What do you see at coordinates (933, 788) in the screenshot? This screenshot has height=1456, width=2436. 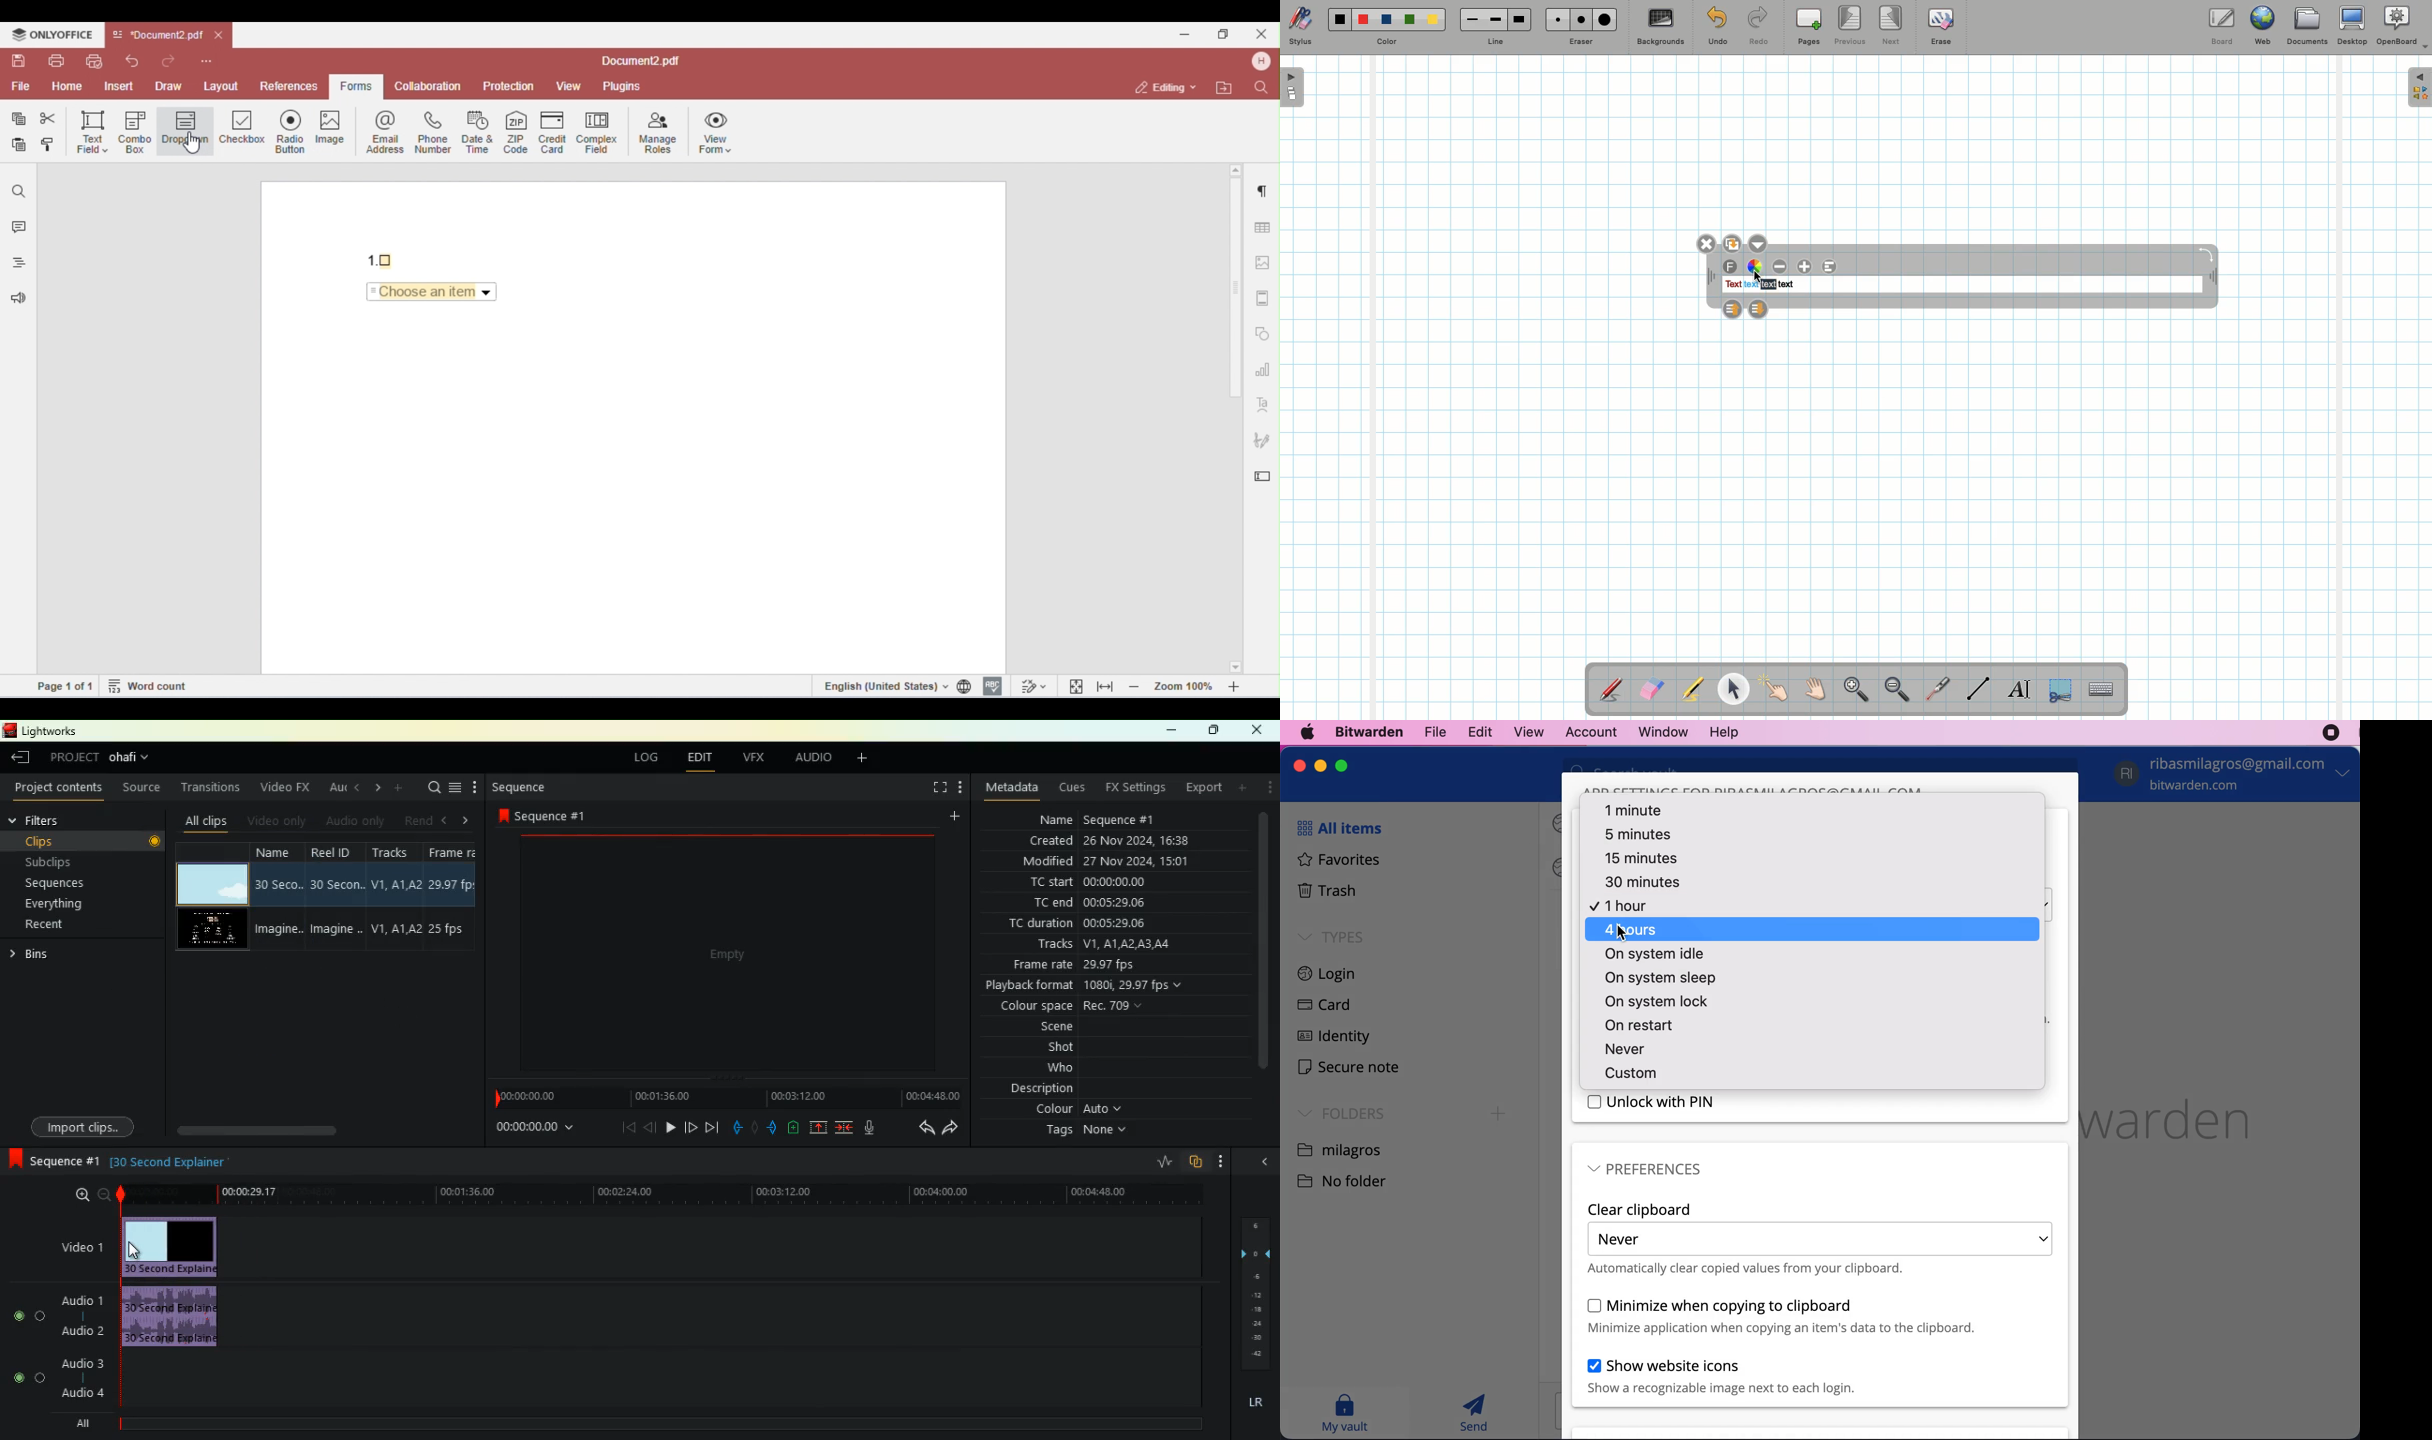 I see `fullscreen` at bounding box center [933, 788].